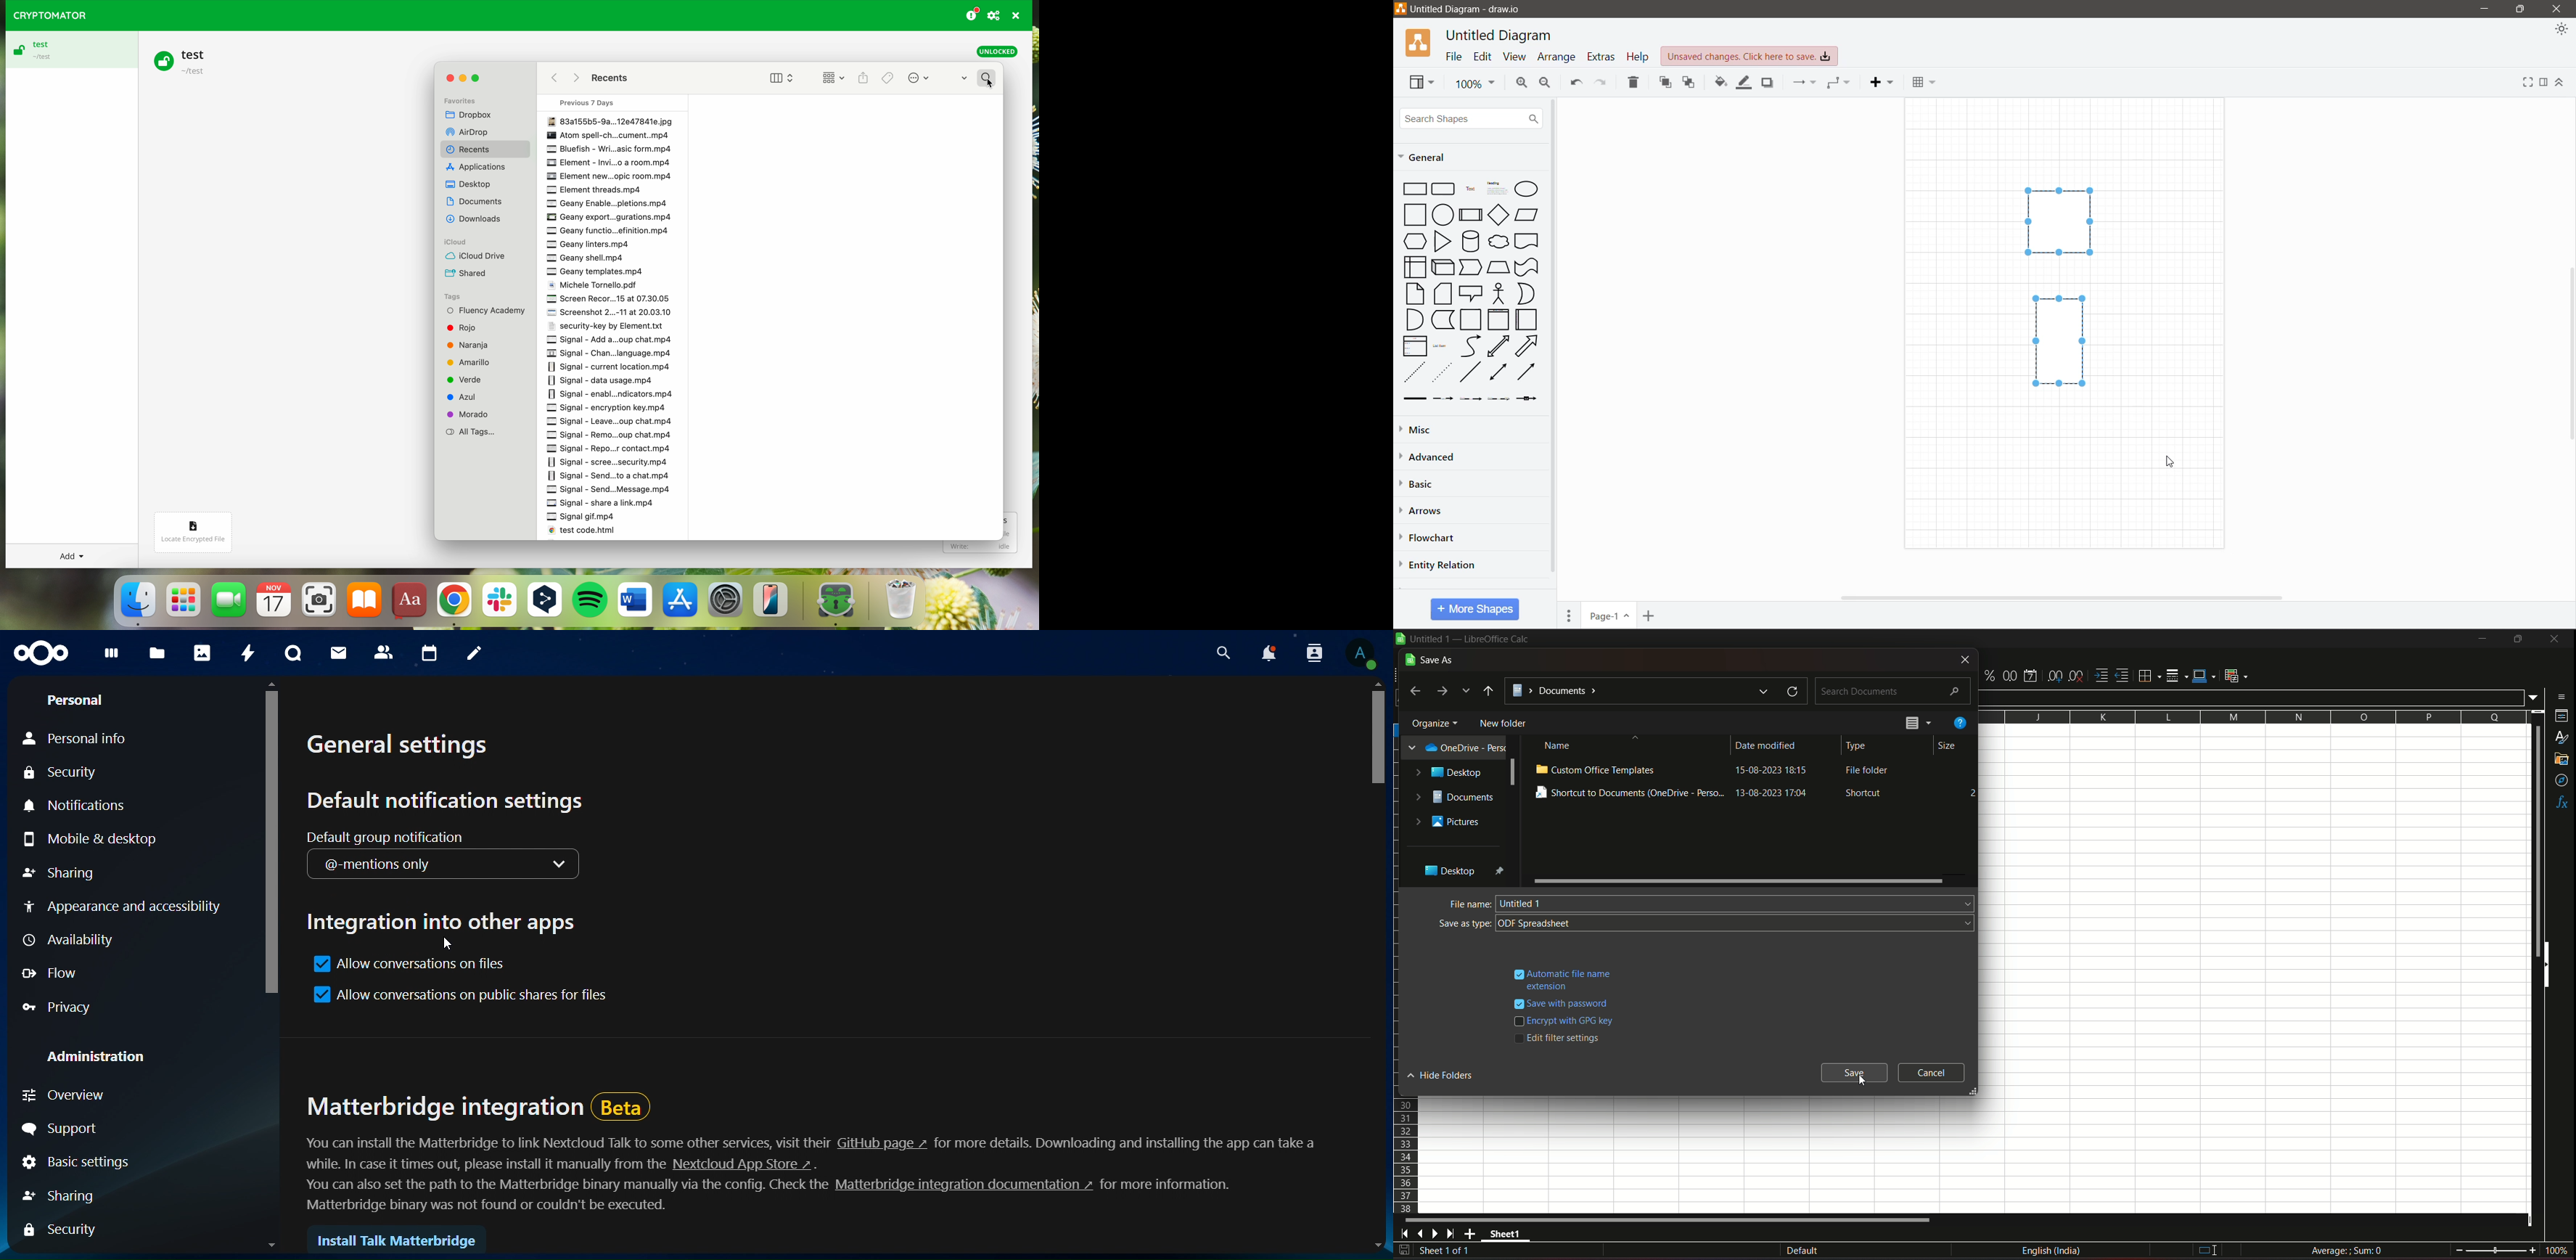 This screenshot has height=1260, width=2576. I want to click on checkbox, so click(1517, 1023).